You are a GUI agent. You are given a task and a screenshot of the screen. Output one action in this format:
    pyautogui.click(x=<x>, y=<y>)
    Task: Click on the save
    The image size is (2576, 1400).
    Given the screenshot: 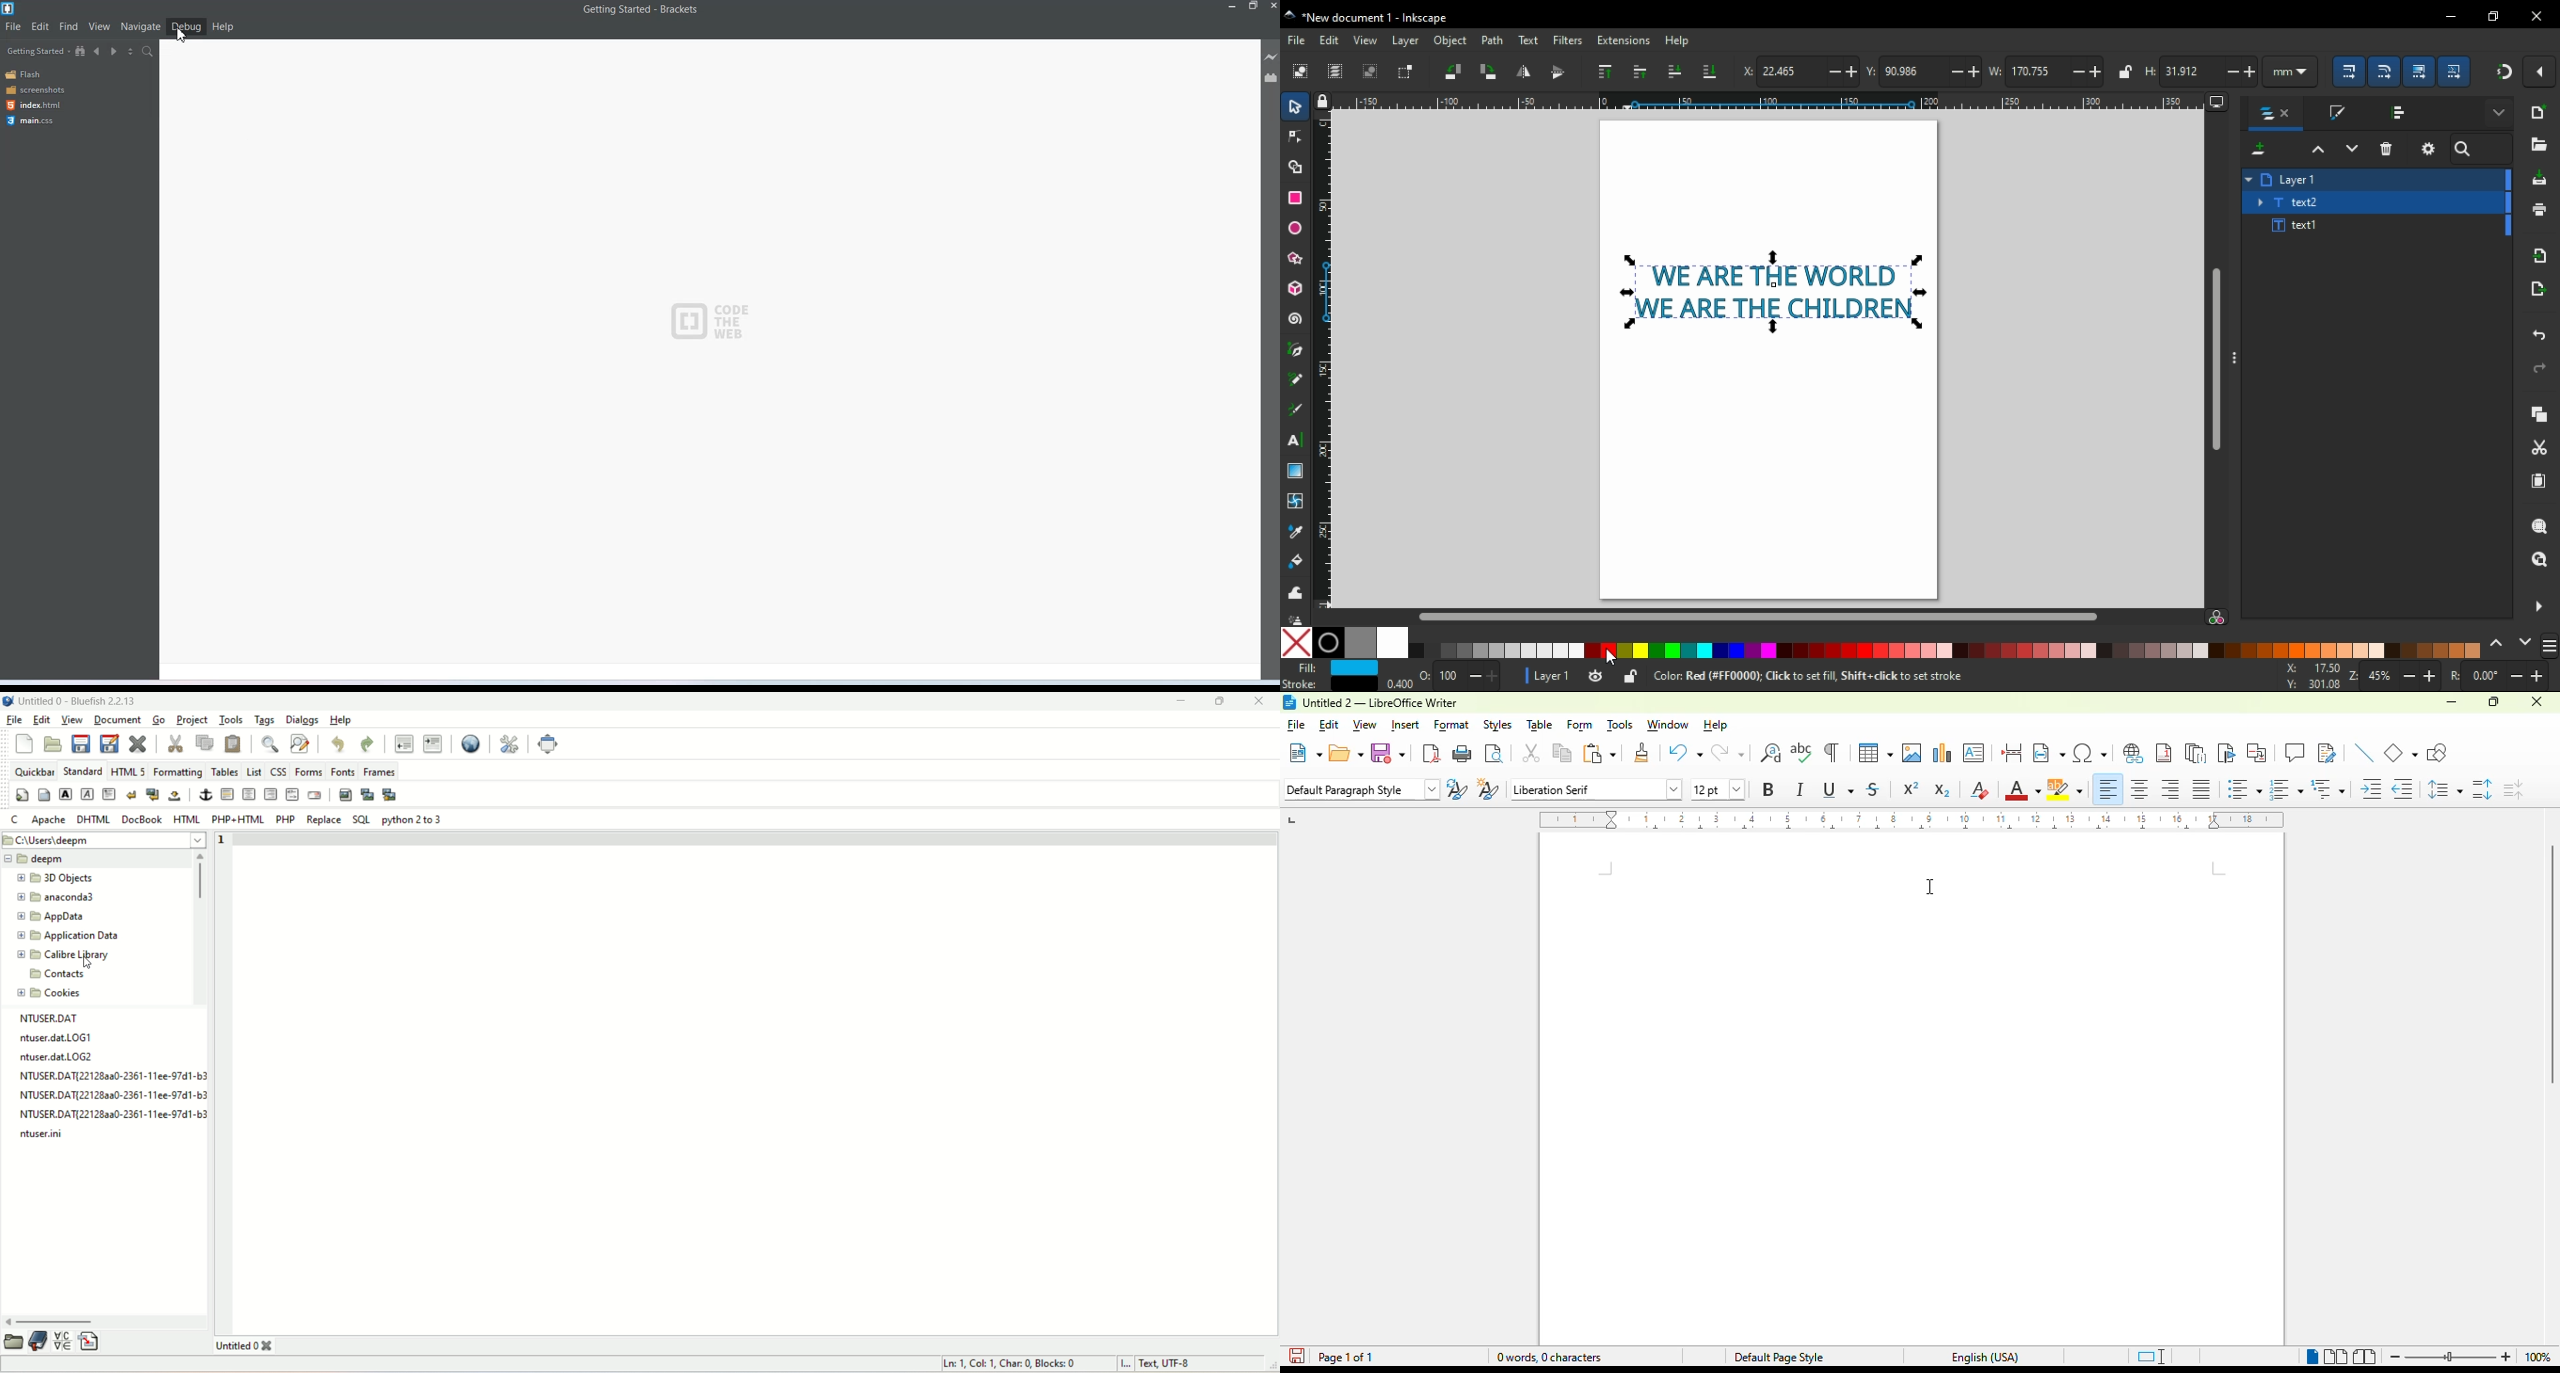 What is the action you would take?
    pyautogui.click(x=1389, y=753)
    